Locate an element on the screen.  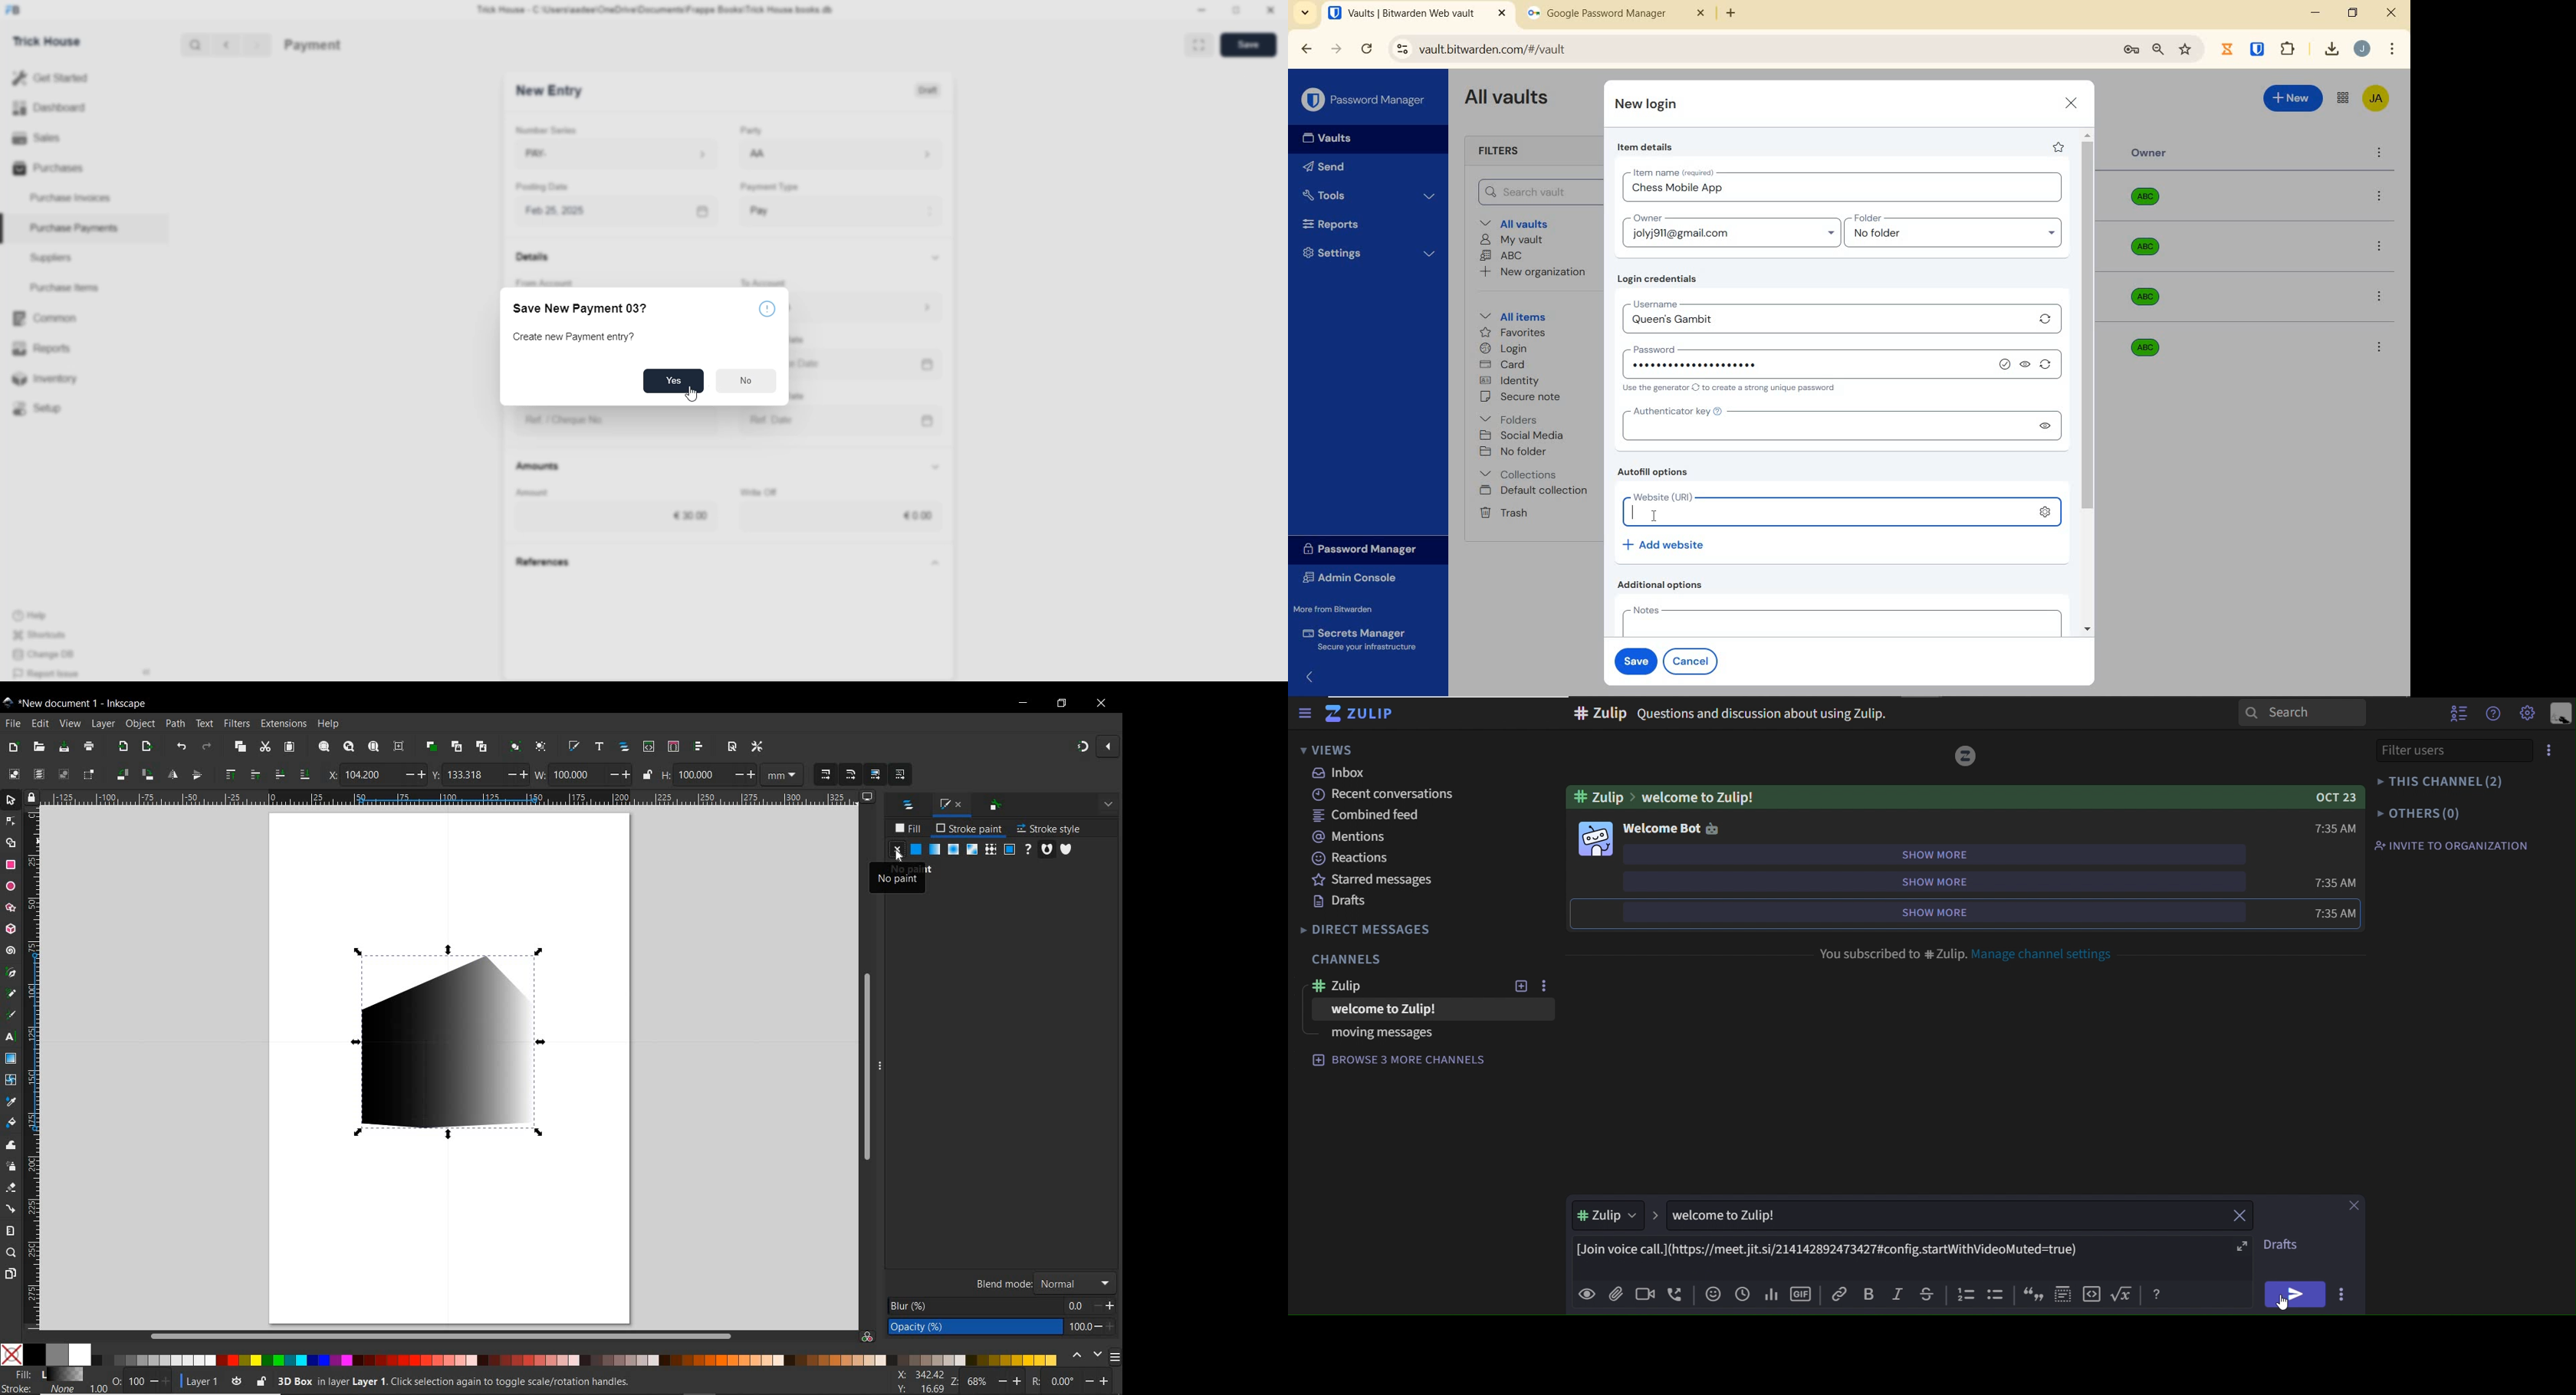
All vaults is located at coordinates (1519, 222).